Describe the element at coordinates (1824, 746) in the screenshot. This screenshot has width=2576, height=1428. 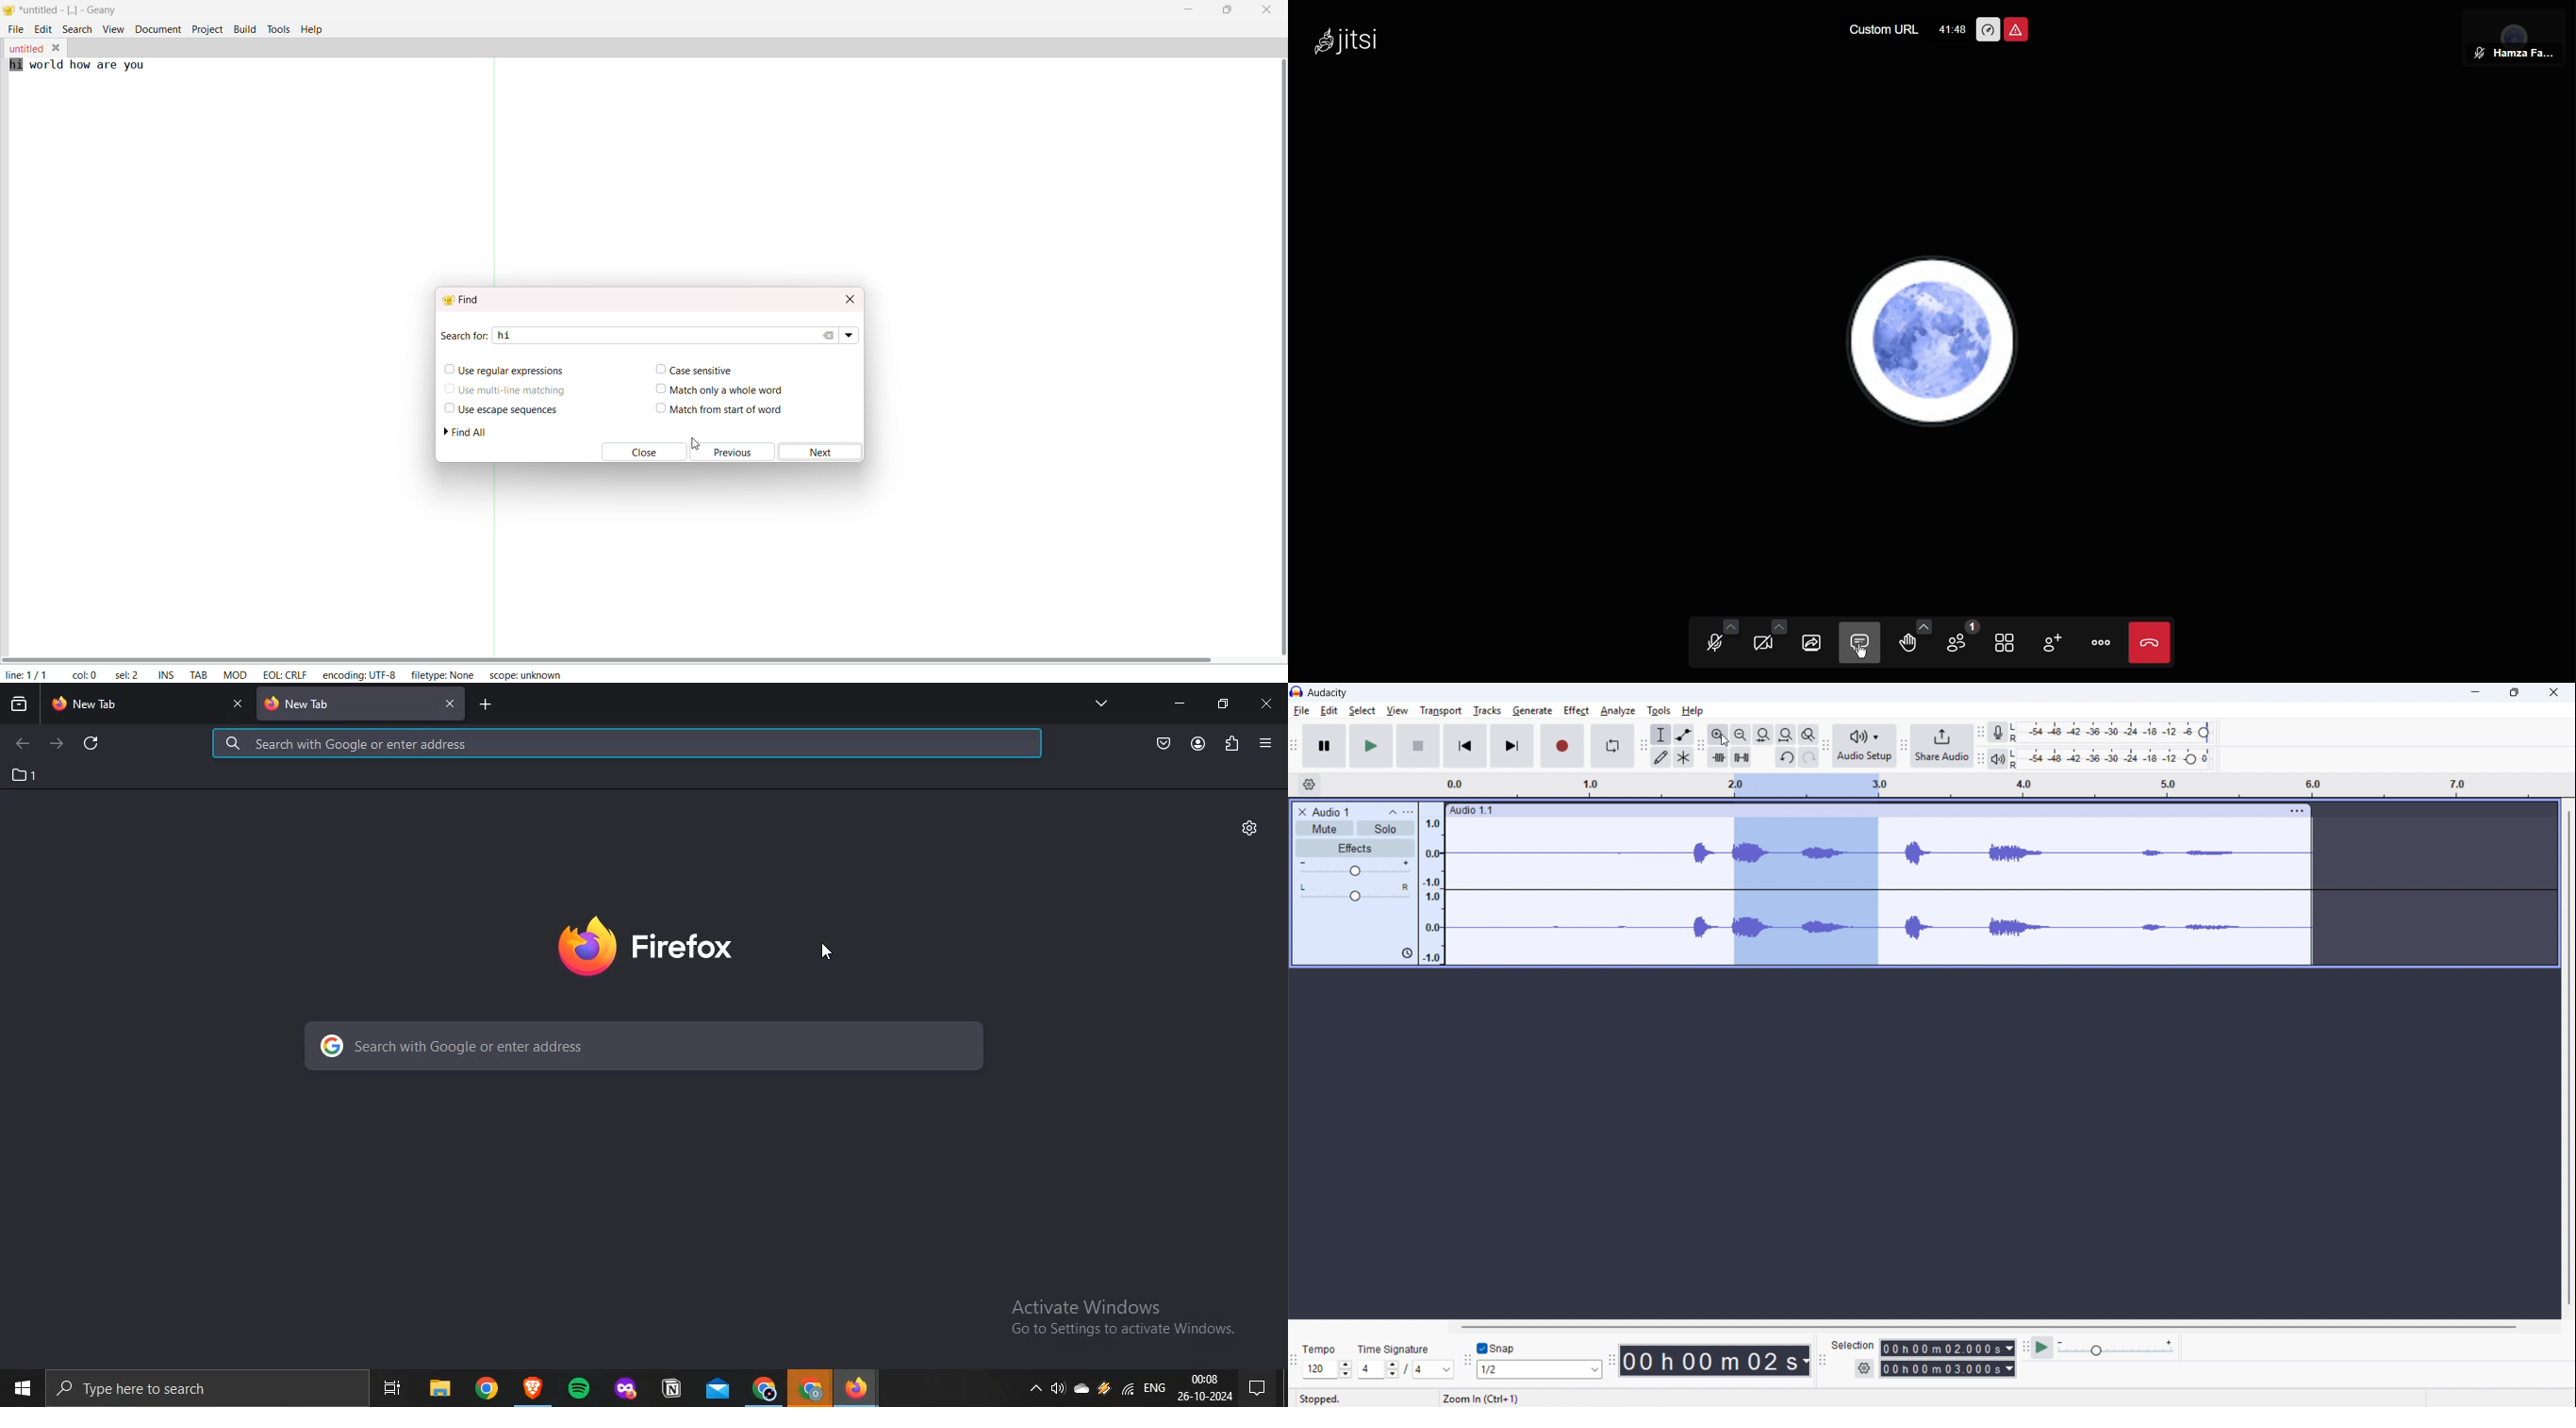
I see `Audio setup toolbar` at that location.